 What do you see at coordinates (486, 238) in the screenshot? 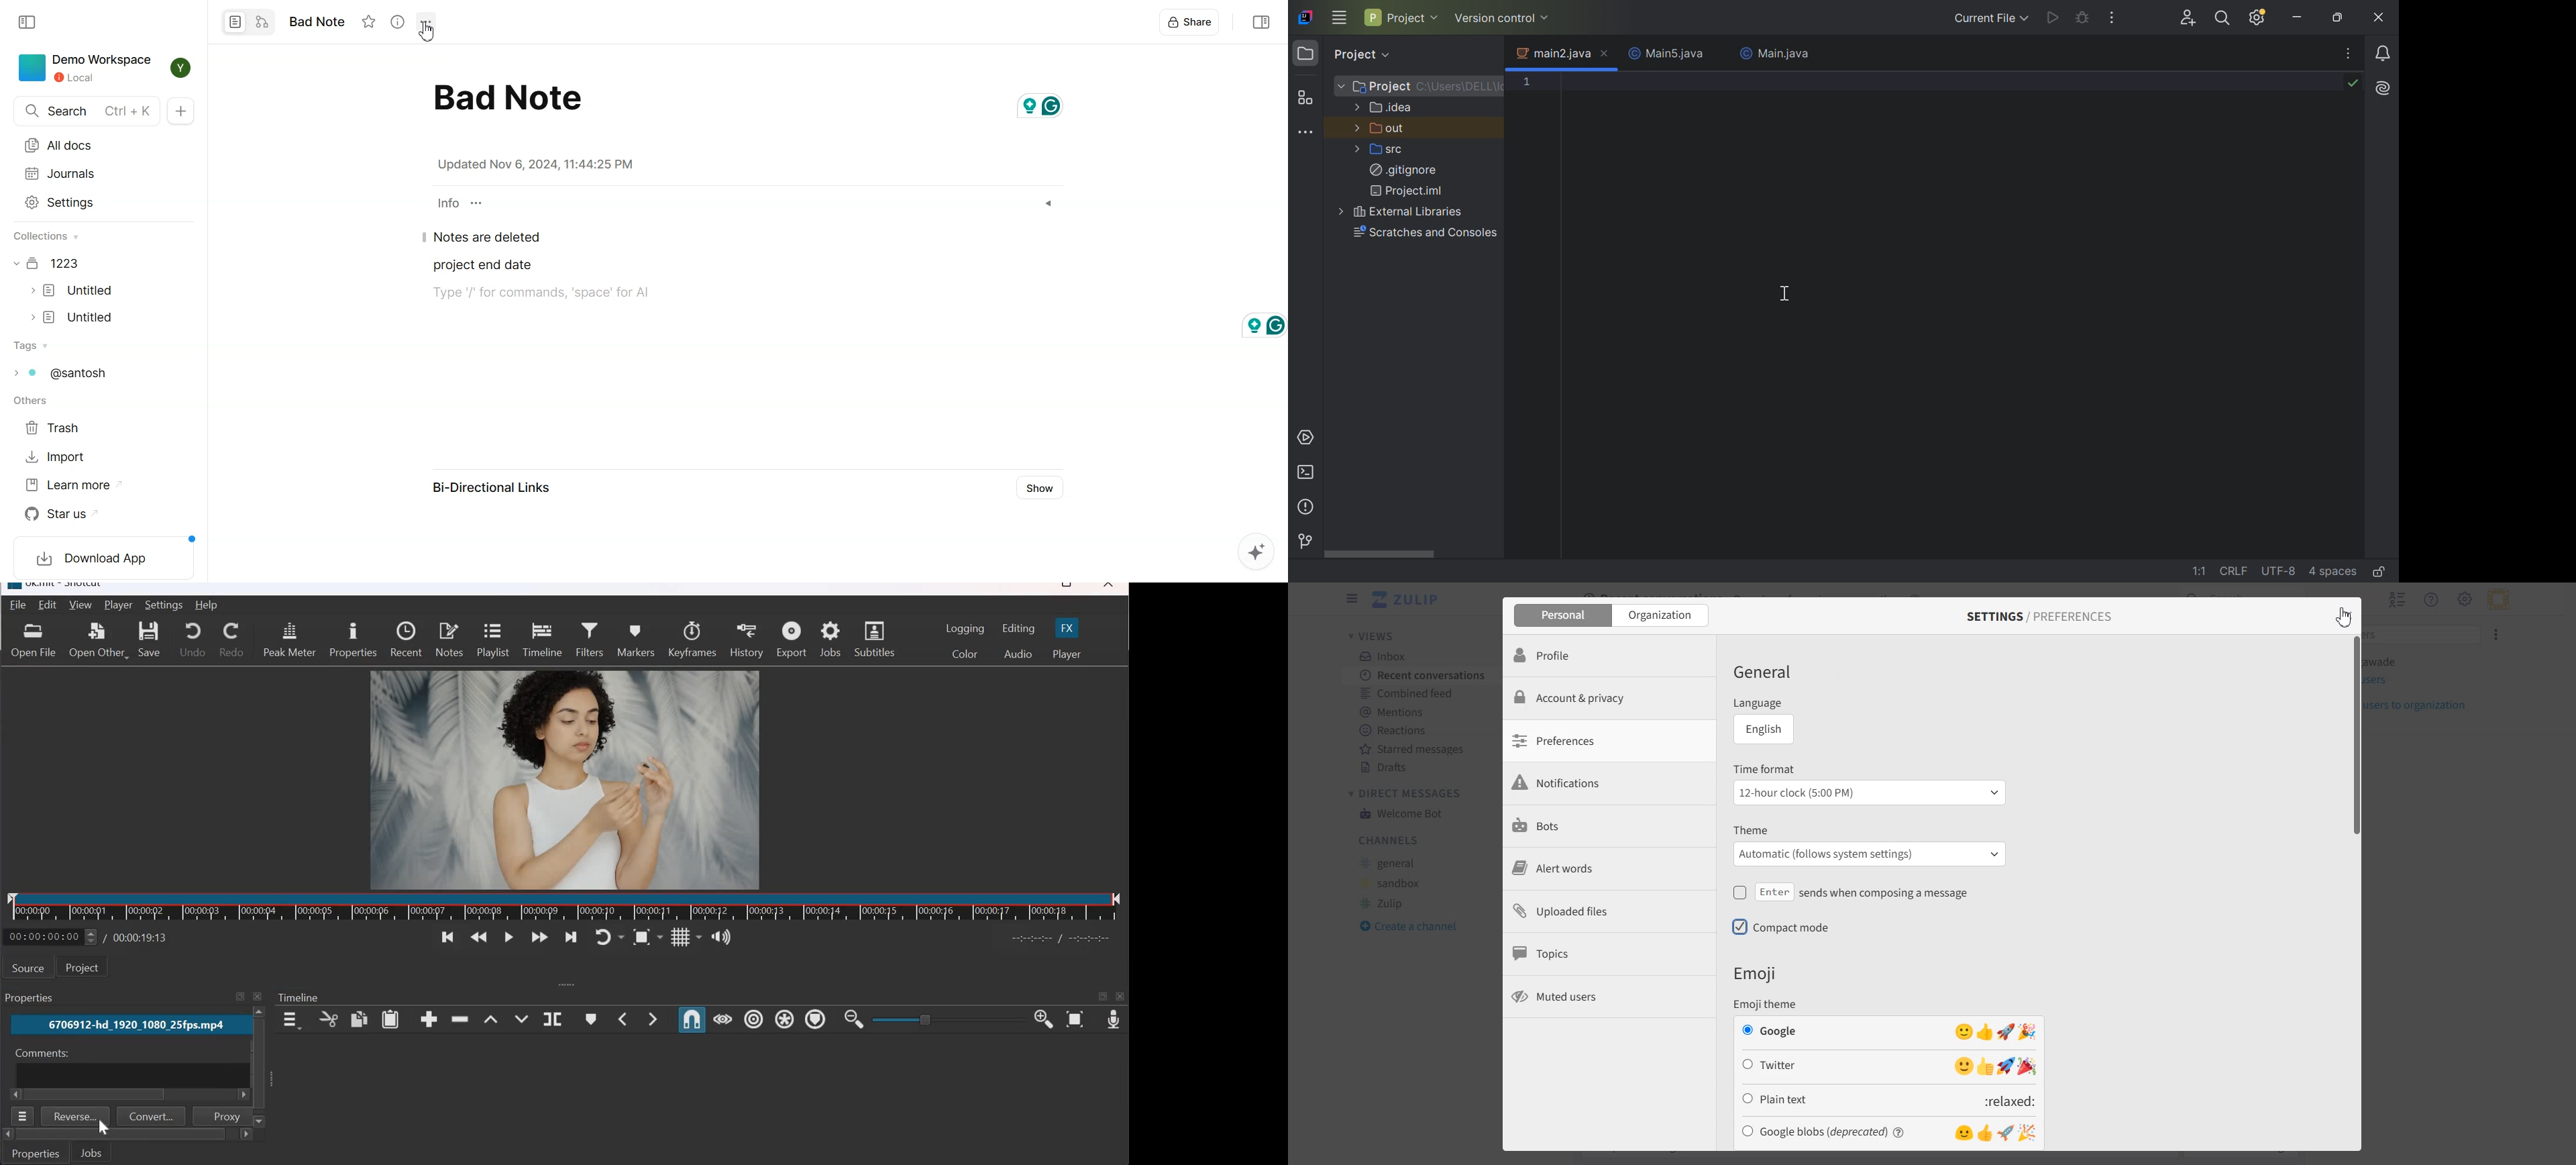
I see `Notes are deleted` at bounding box center [486, 238].